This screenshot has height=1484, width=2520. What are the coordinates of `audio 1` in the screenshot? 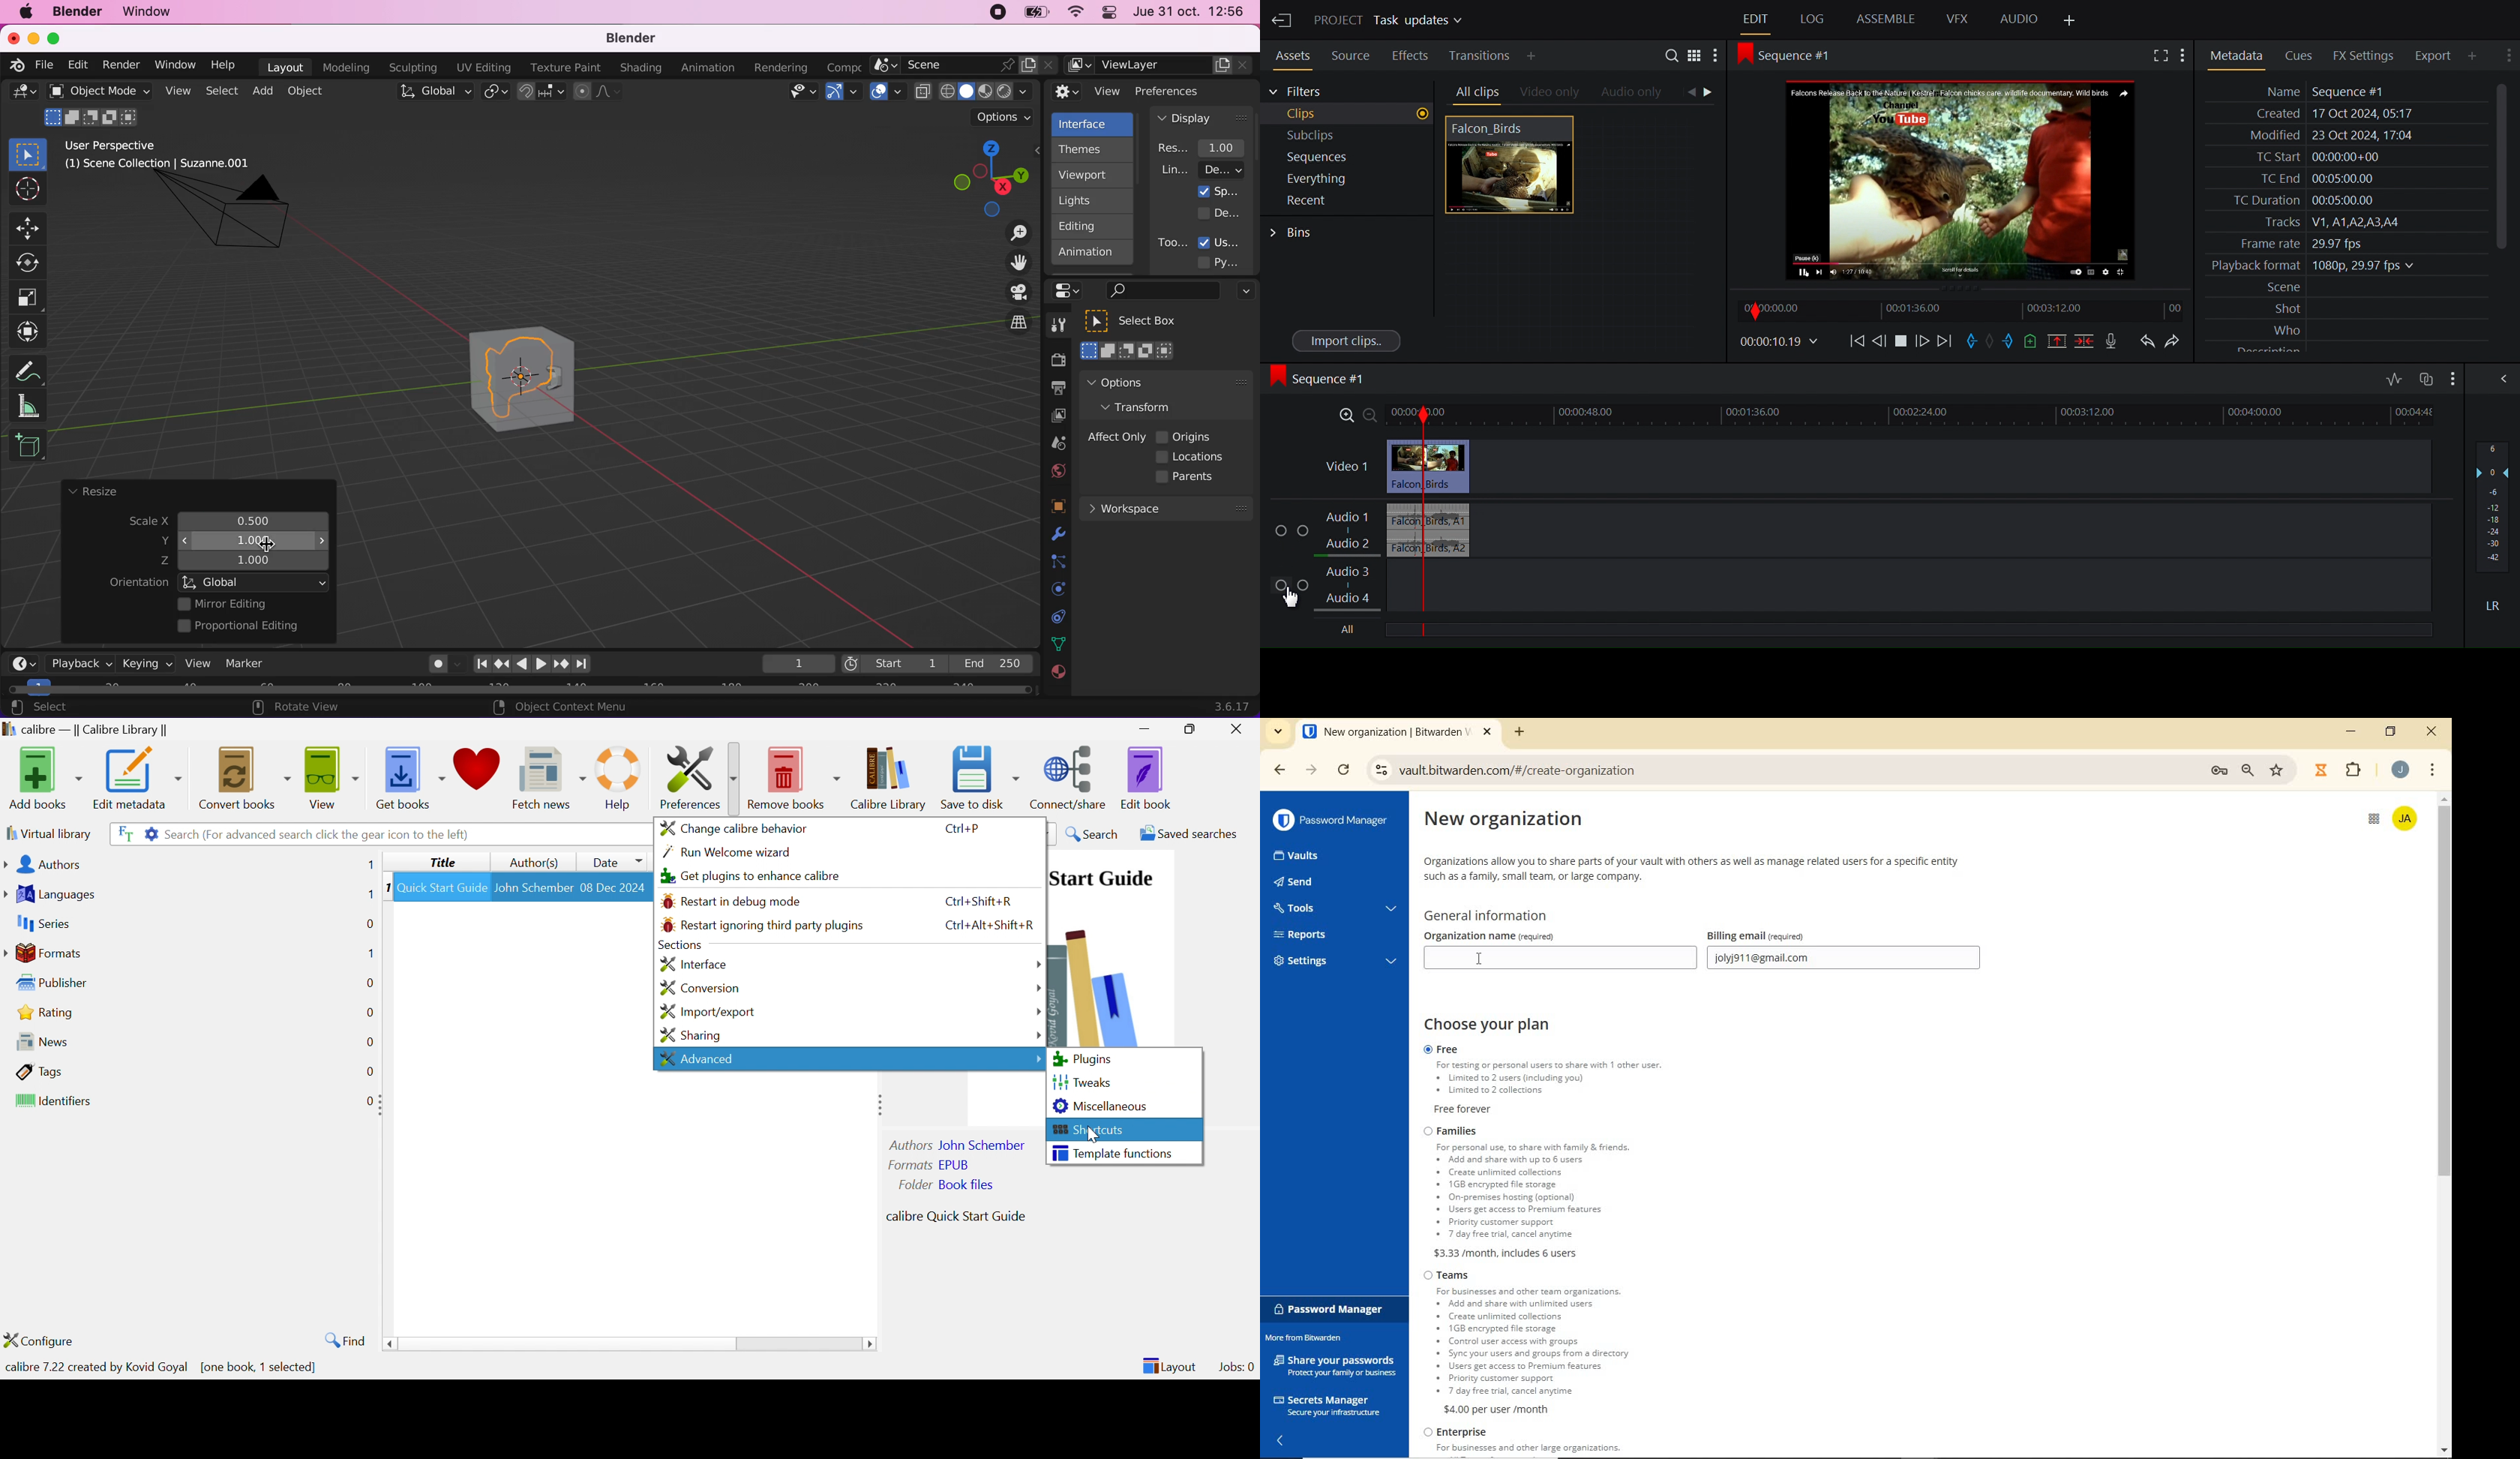 It's located at (1452, 517).